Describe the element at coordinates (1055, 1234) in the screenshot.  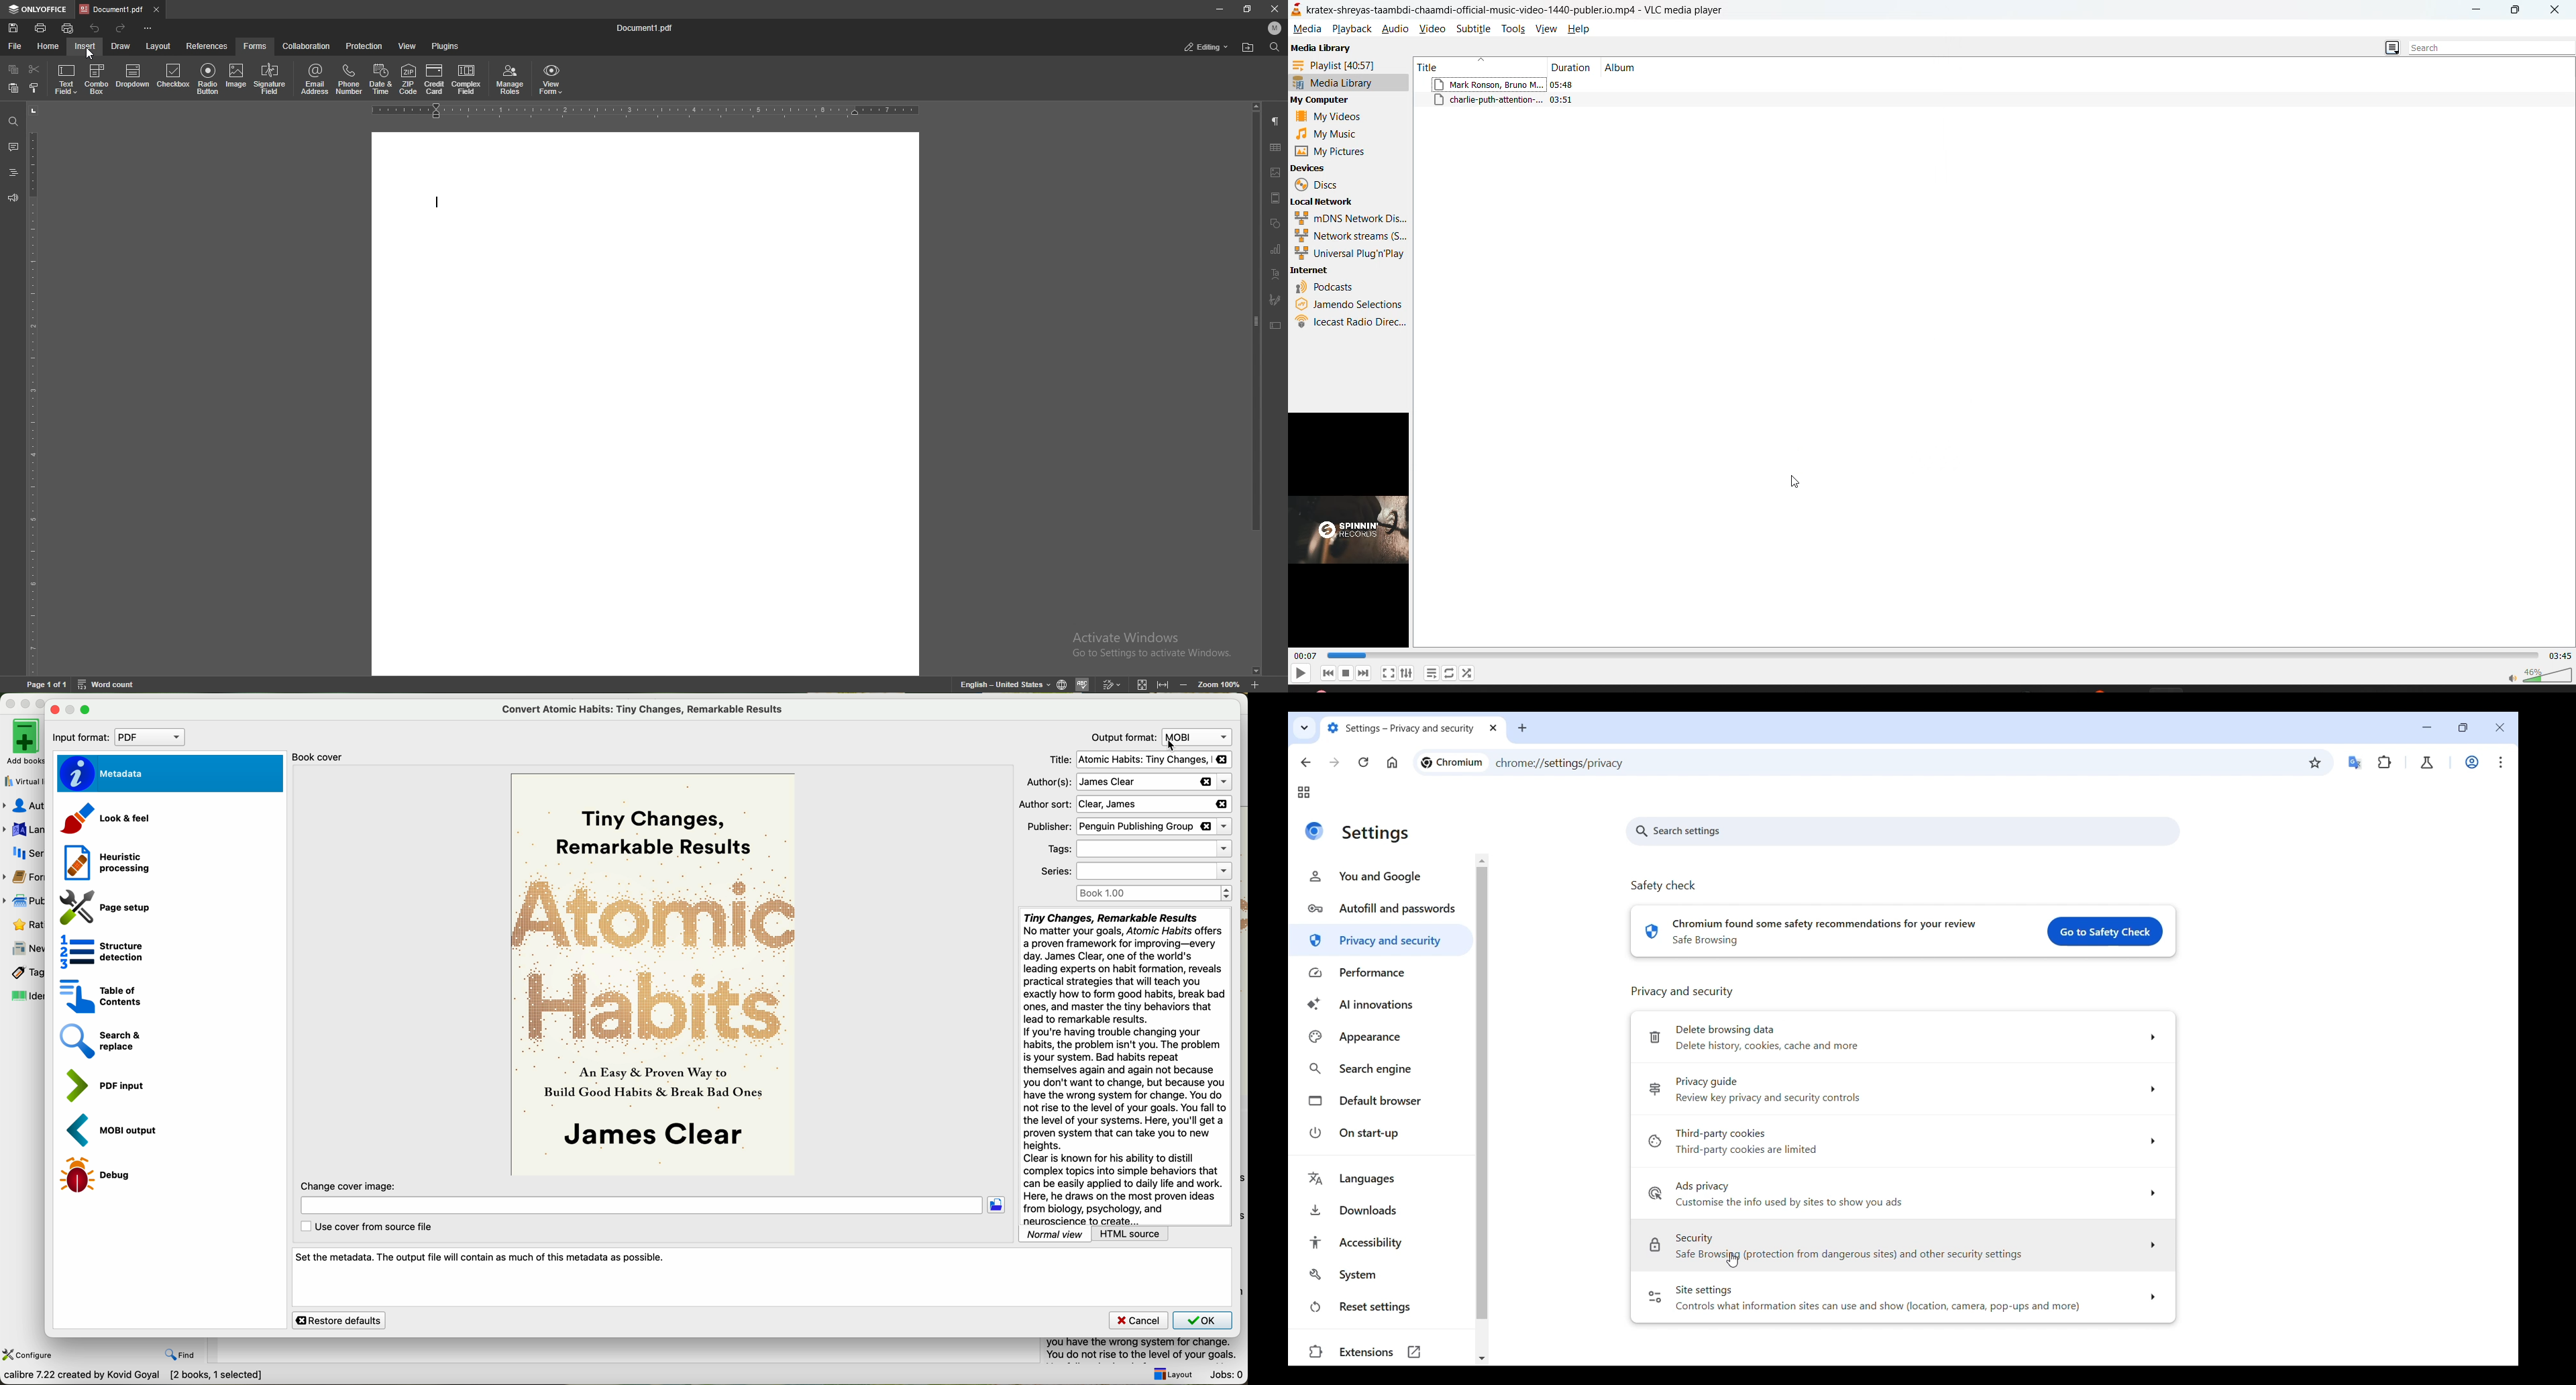
I see `normal view` at that location.